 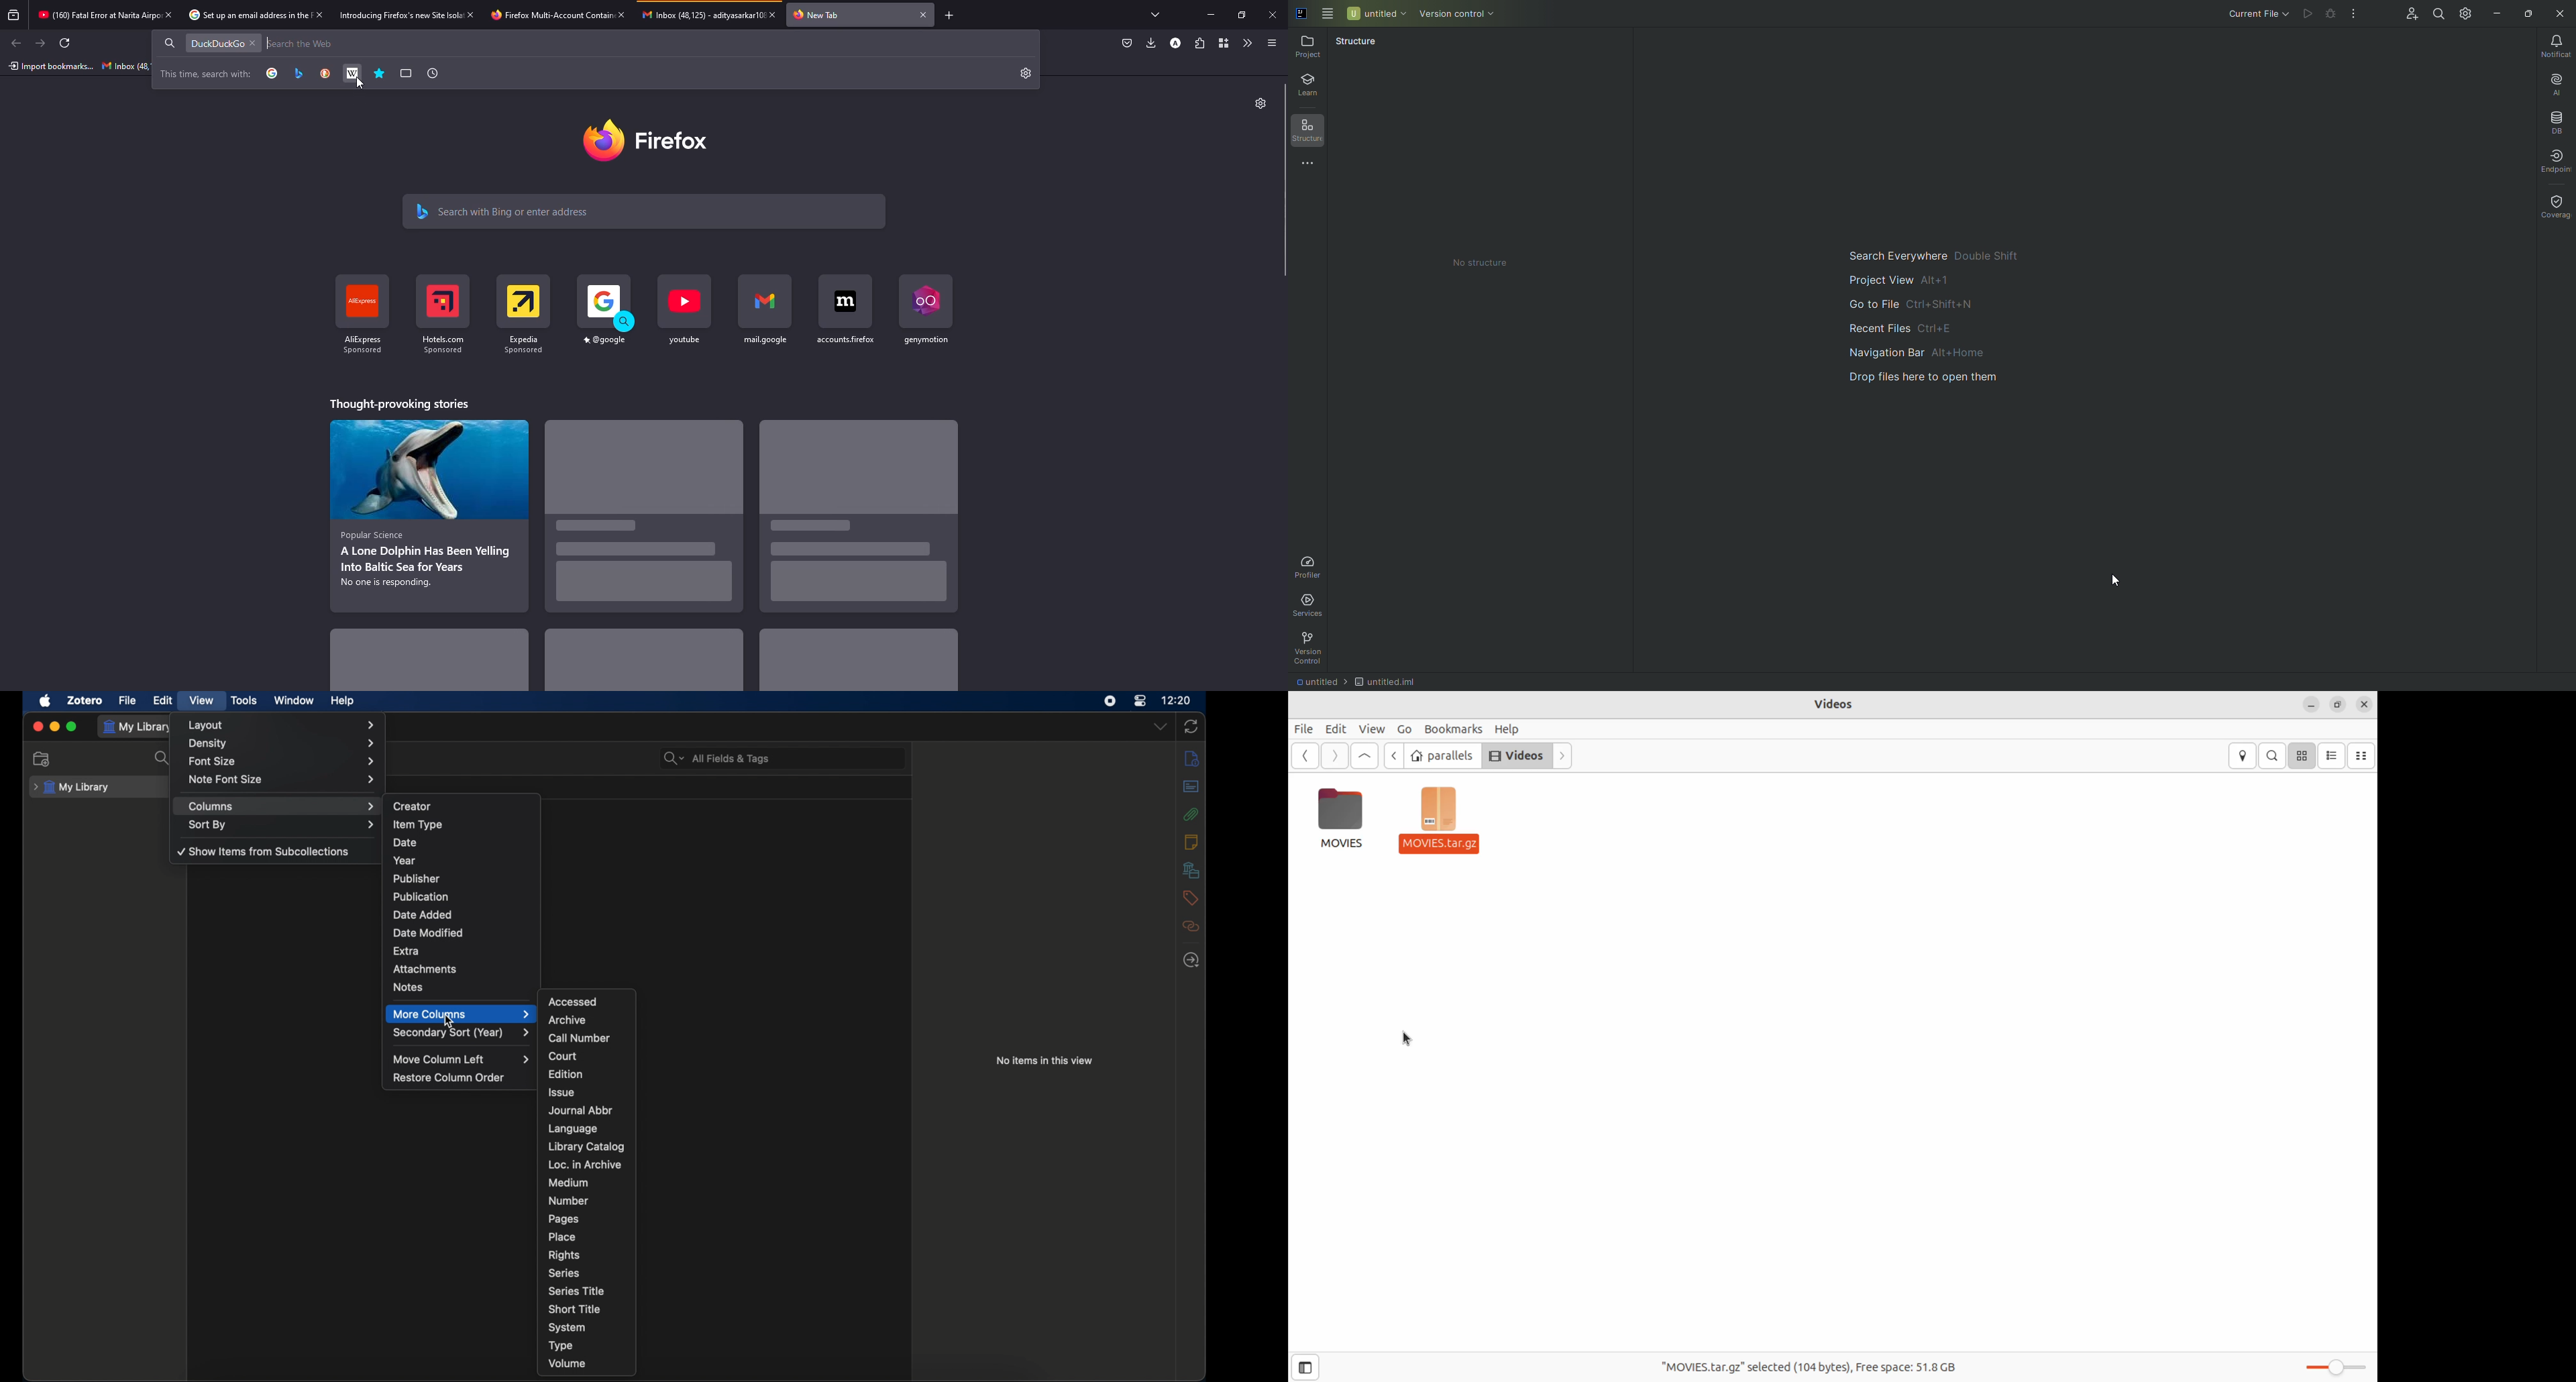 What do you see at coordinates (164, 701) in the screenshot?
I see `edit` at bounding box center [164, 701].